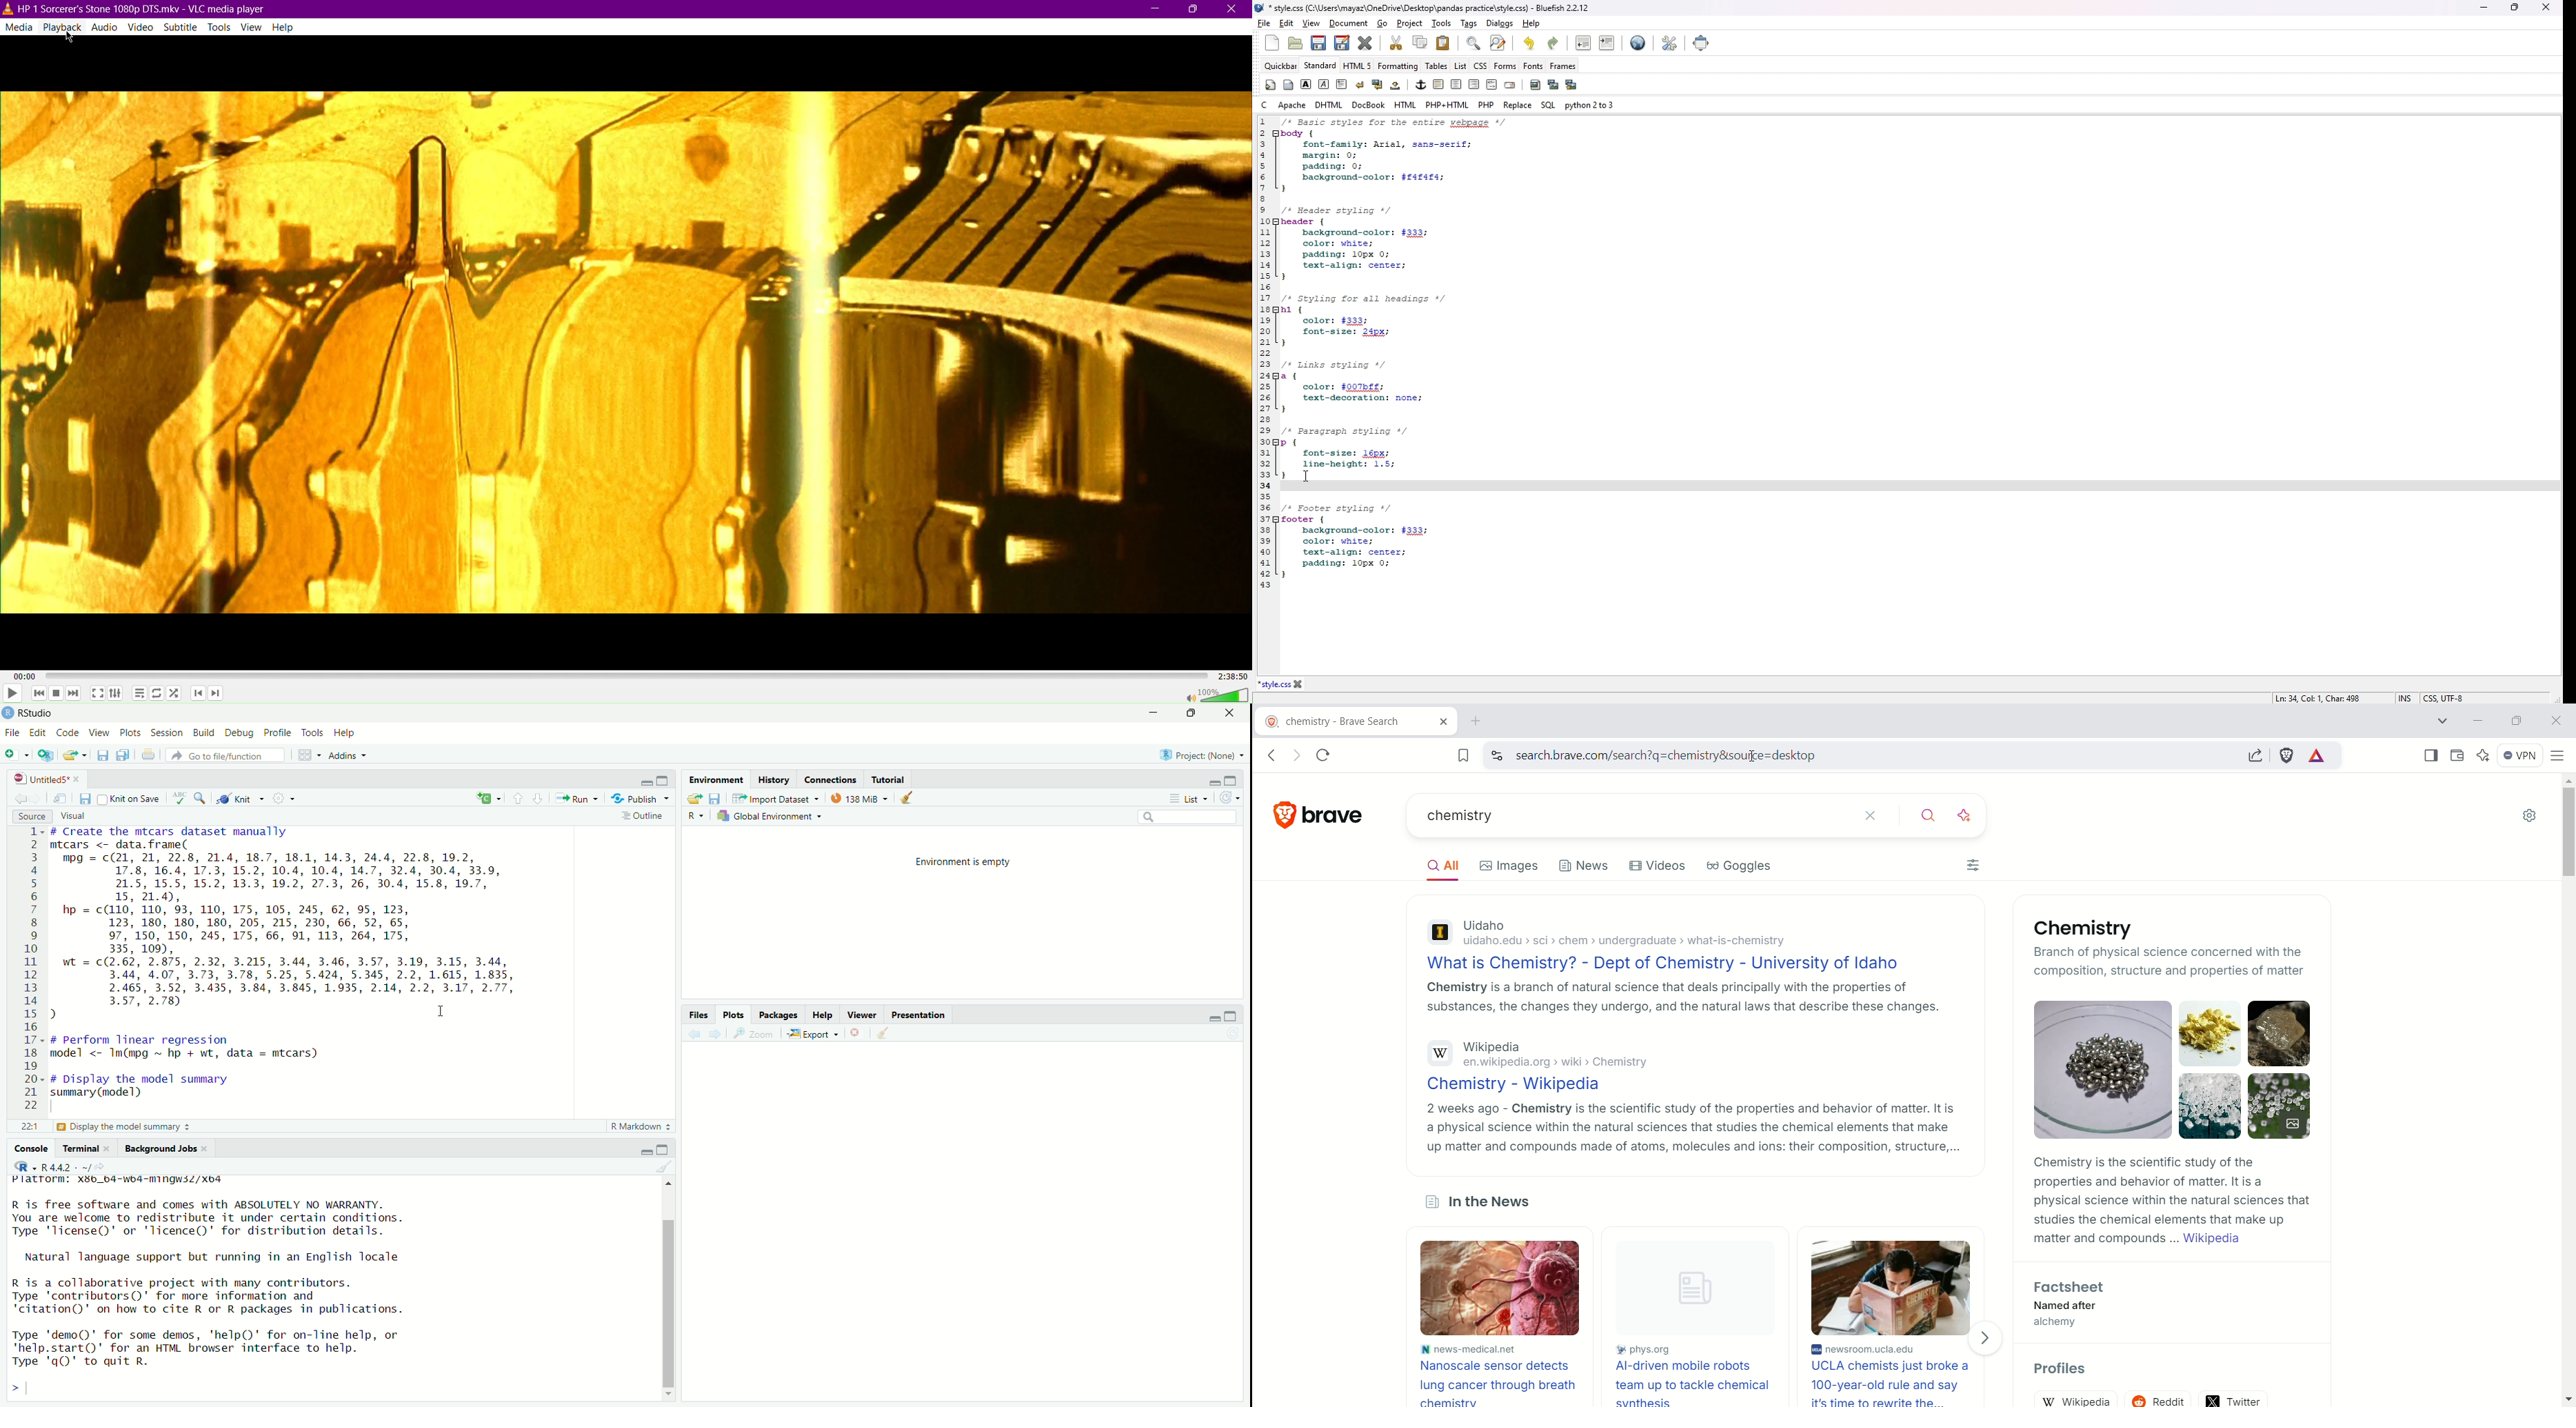 The width and height of the screenshot is (2576, 1428). What do you see at coordinates (37, 733) in the screenshot?
I see `edit` at bounding box center [37, 733].